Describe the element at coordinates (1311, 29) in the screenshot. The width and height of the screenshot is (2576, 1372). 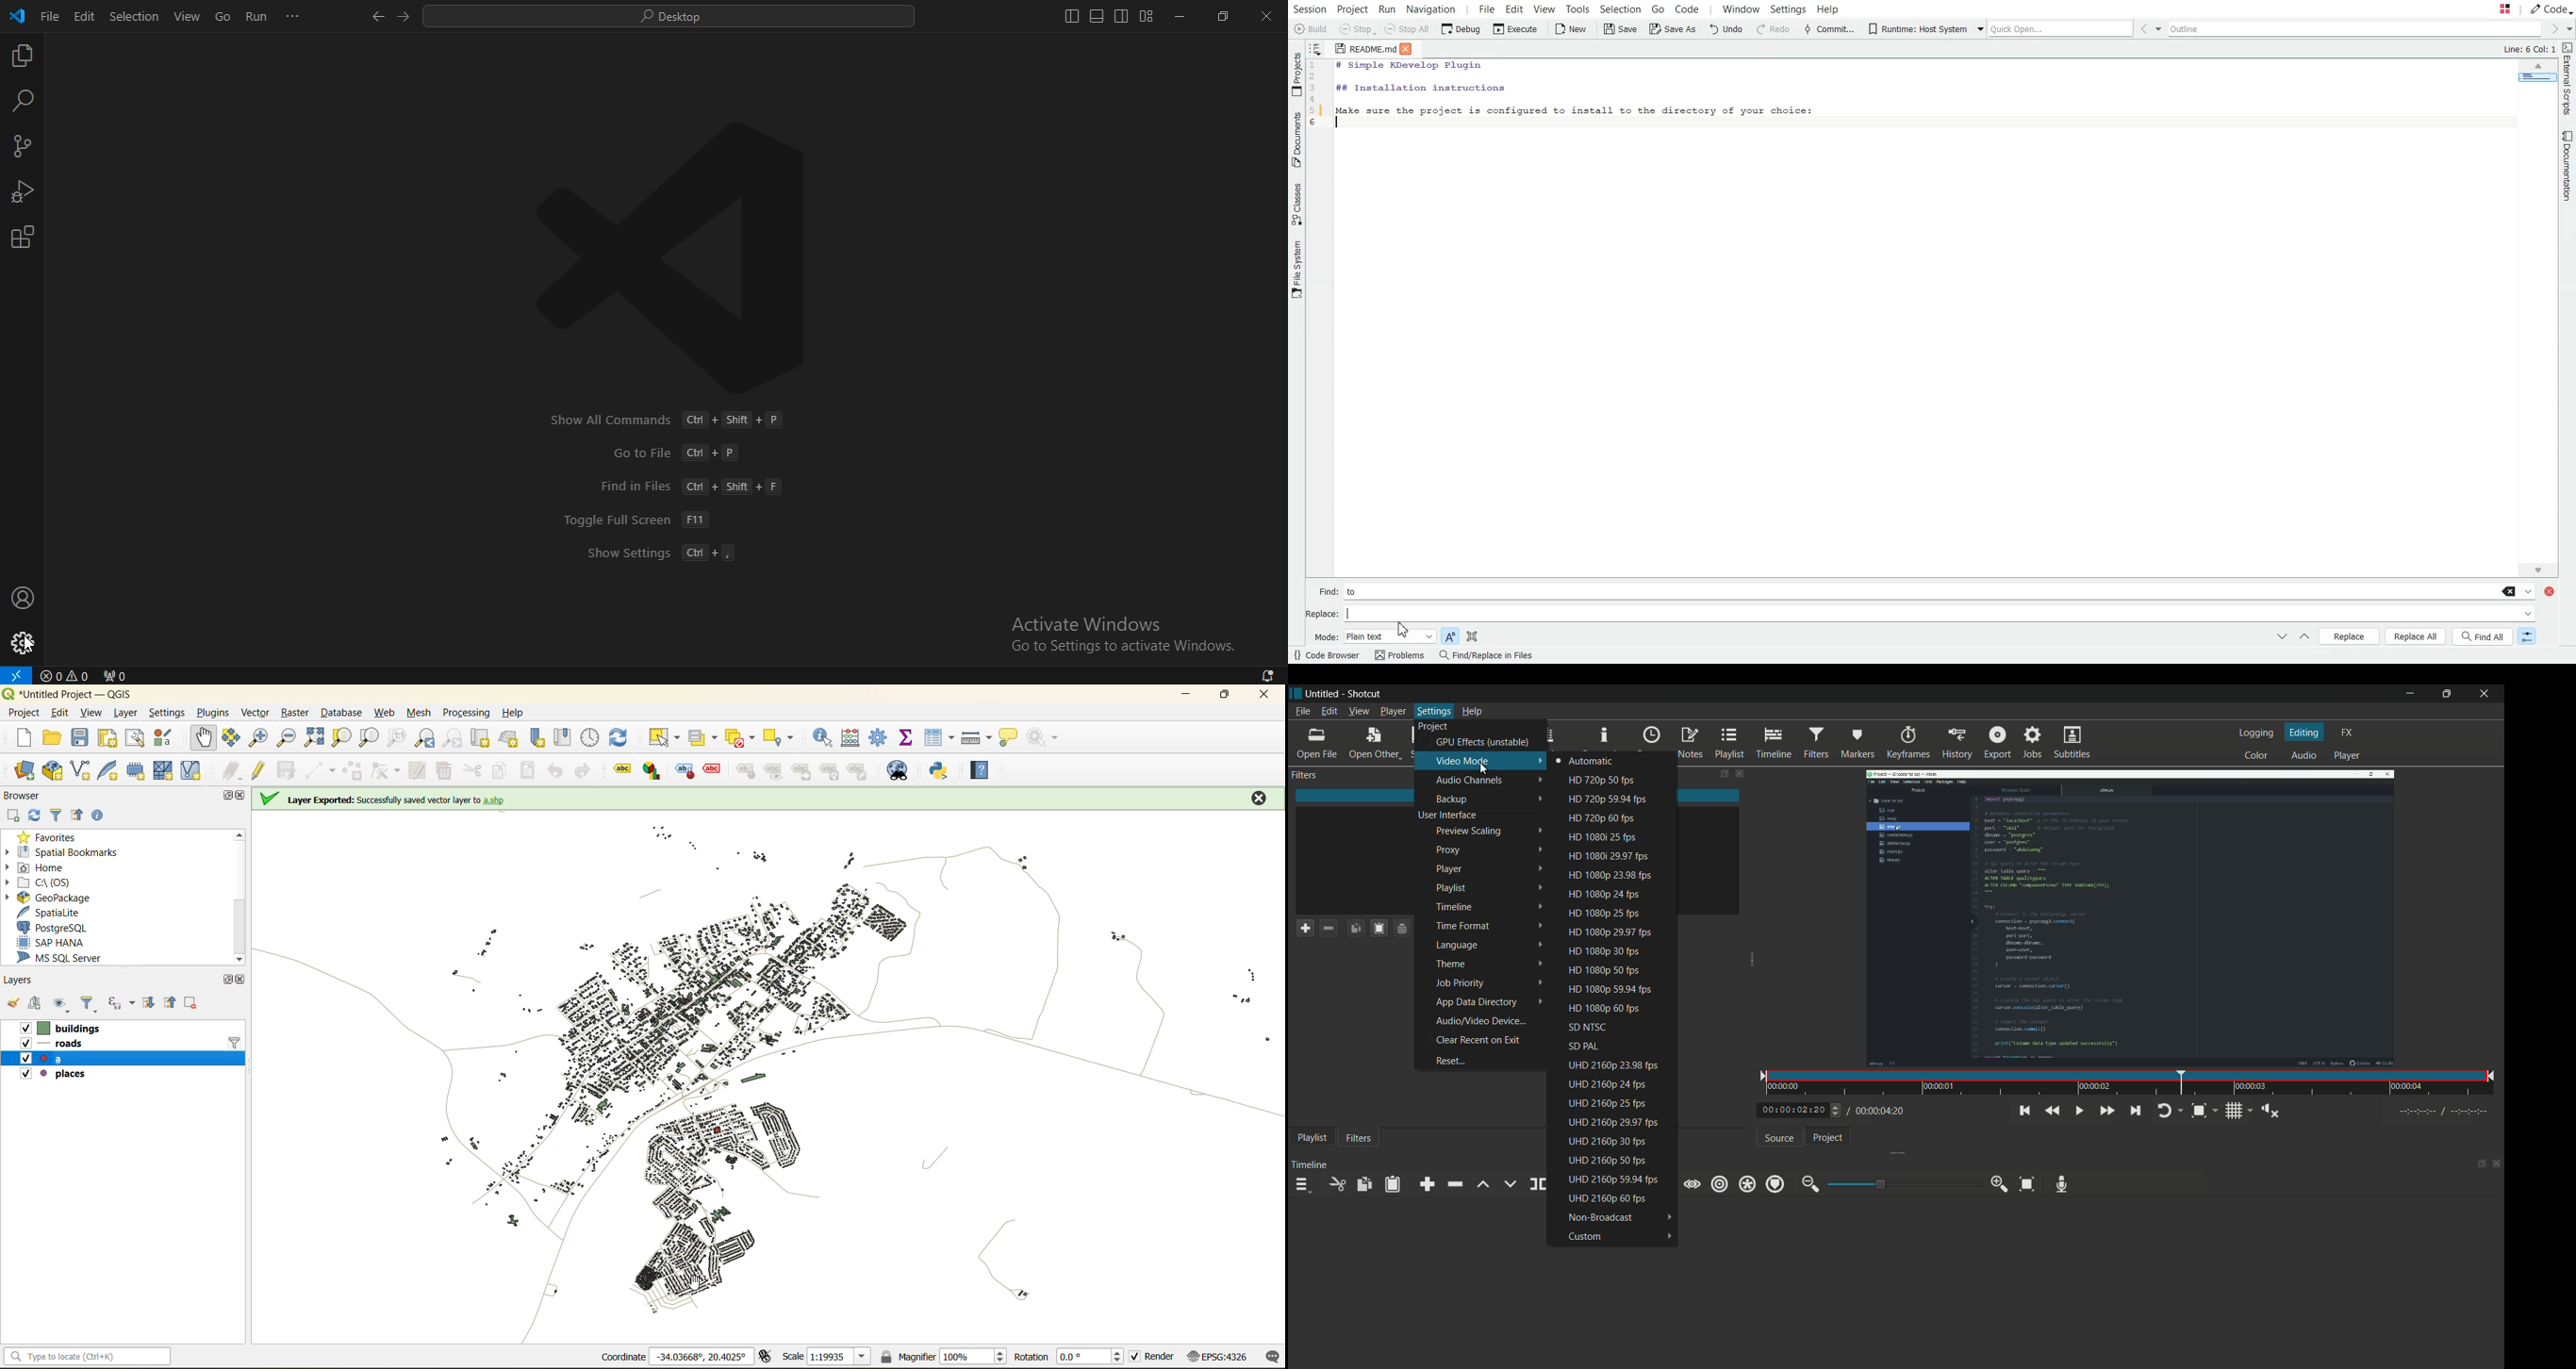
I see `Build` at that location.